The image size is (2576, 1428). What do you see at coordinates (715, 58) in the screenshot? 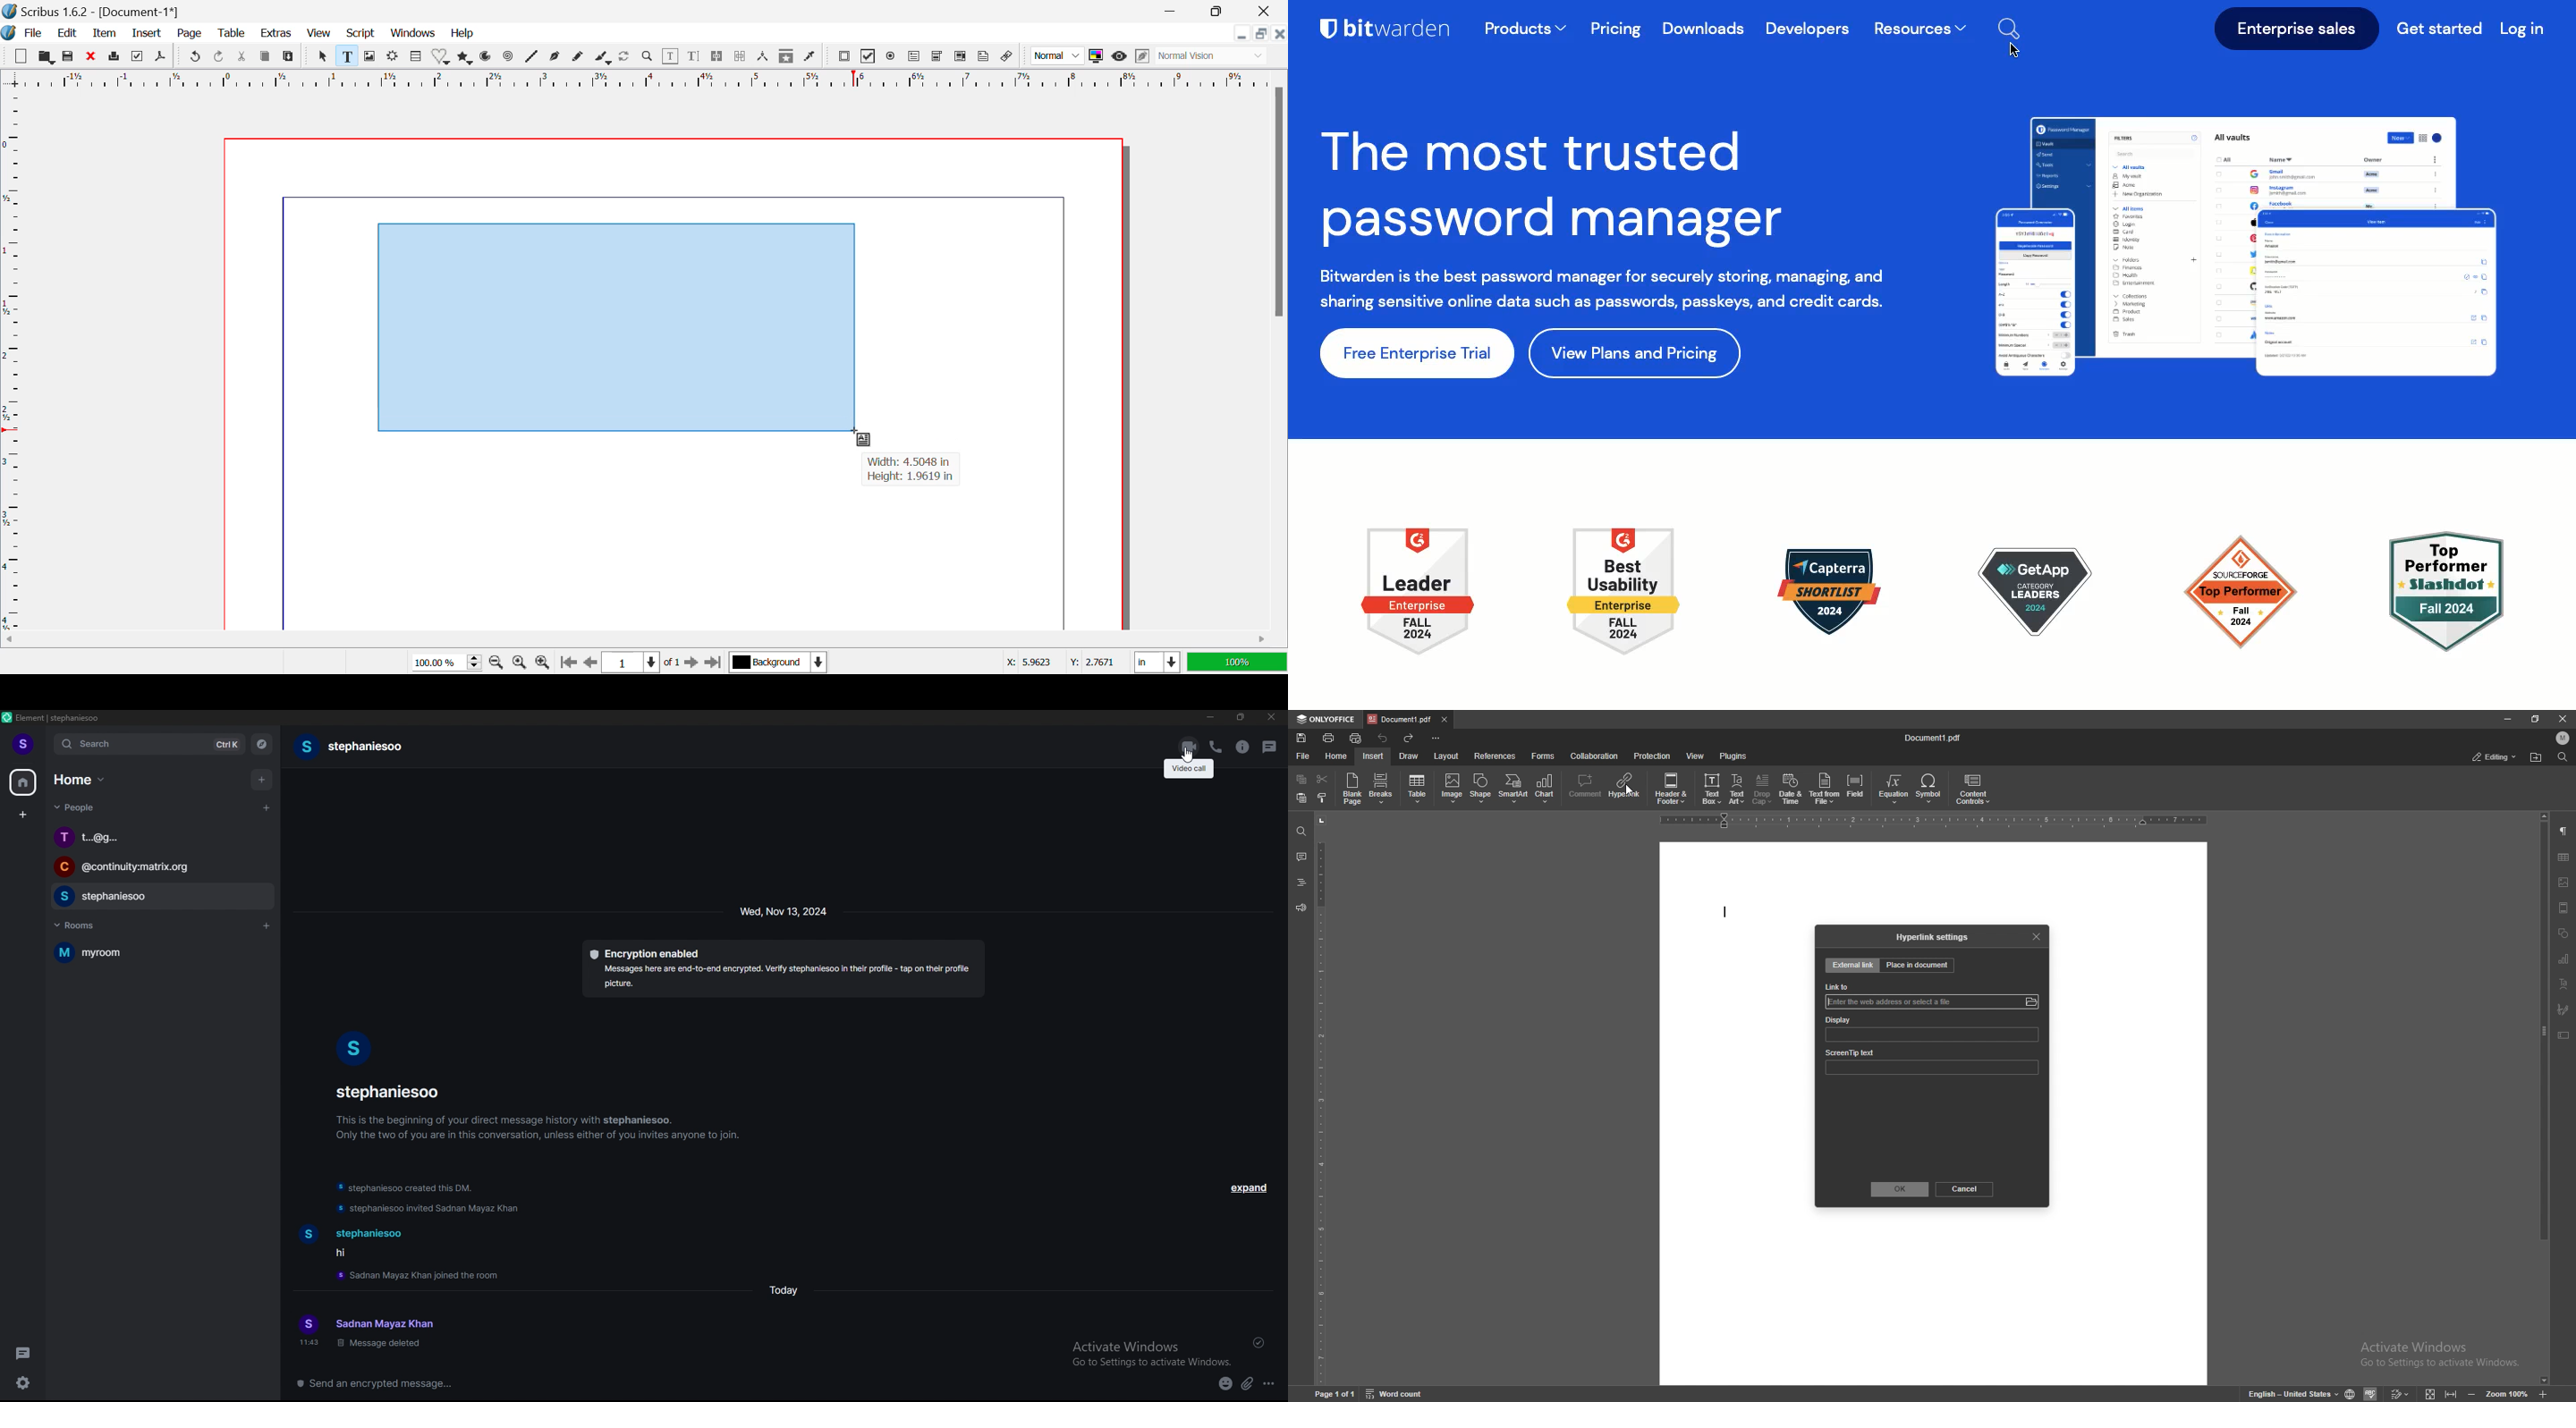
I see `Link Text Frames` at bounding box center [715, 58].